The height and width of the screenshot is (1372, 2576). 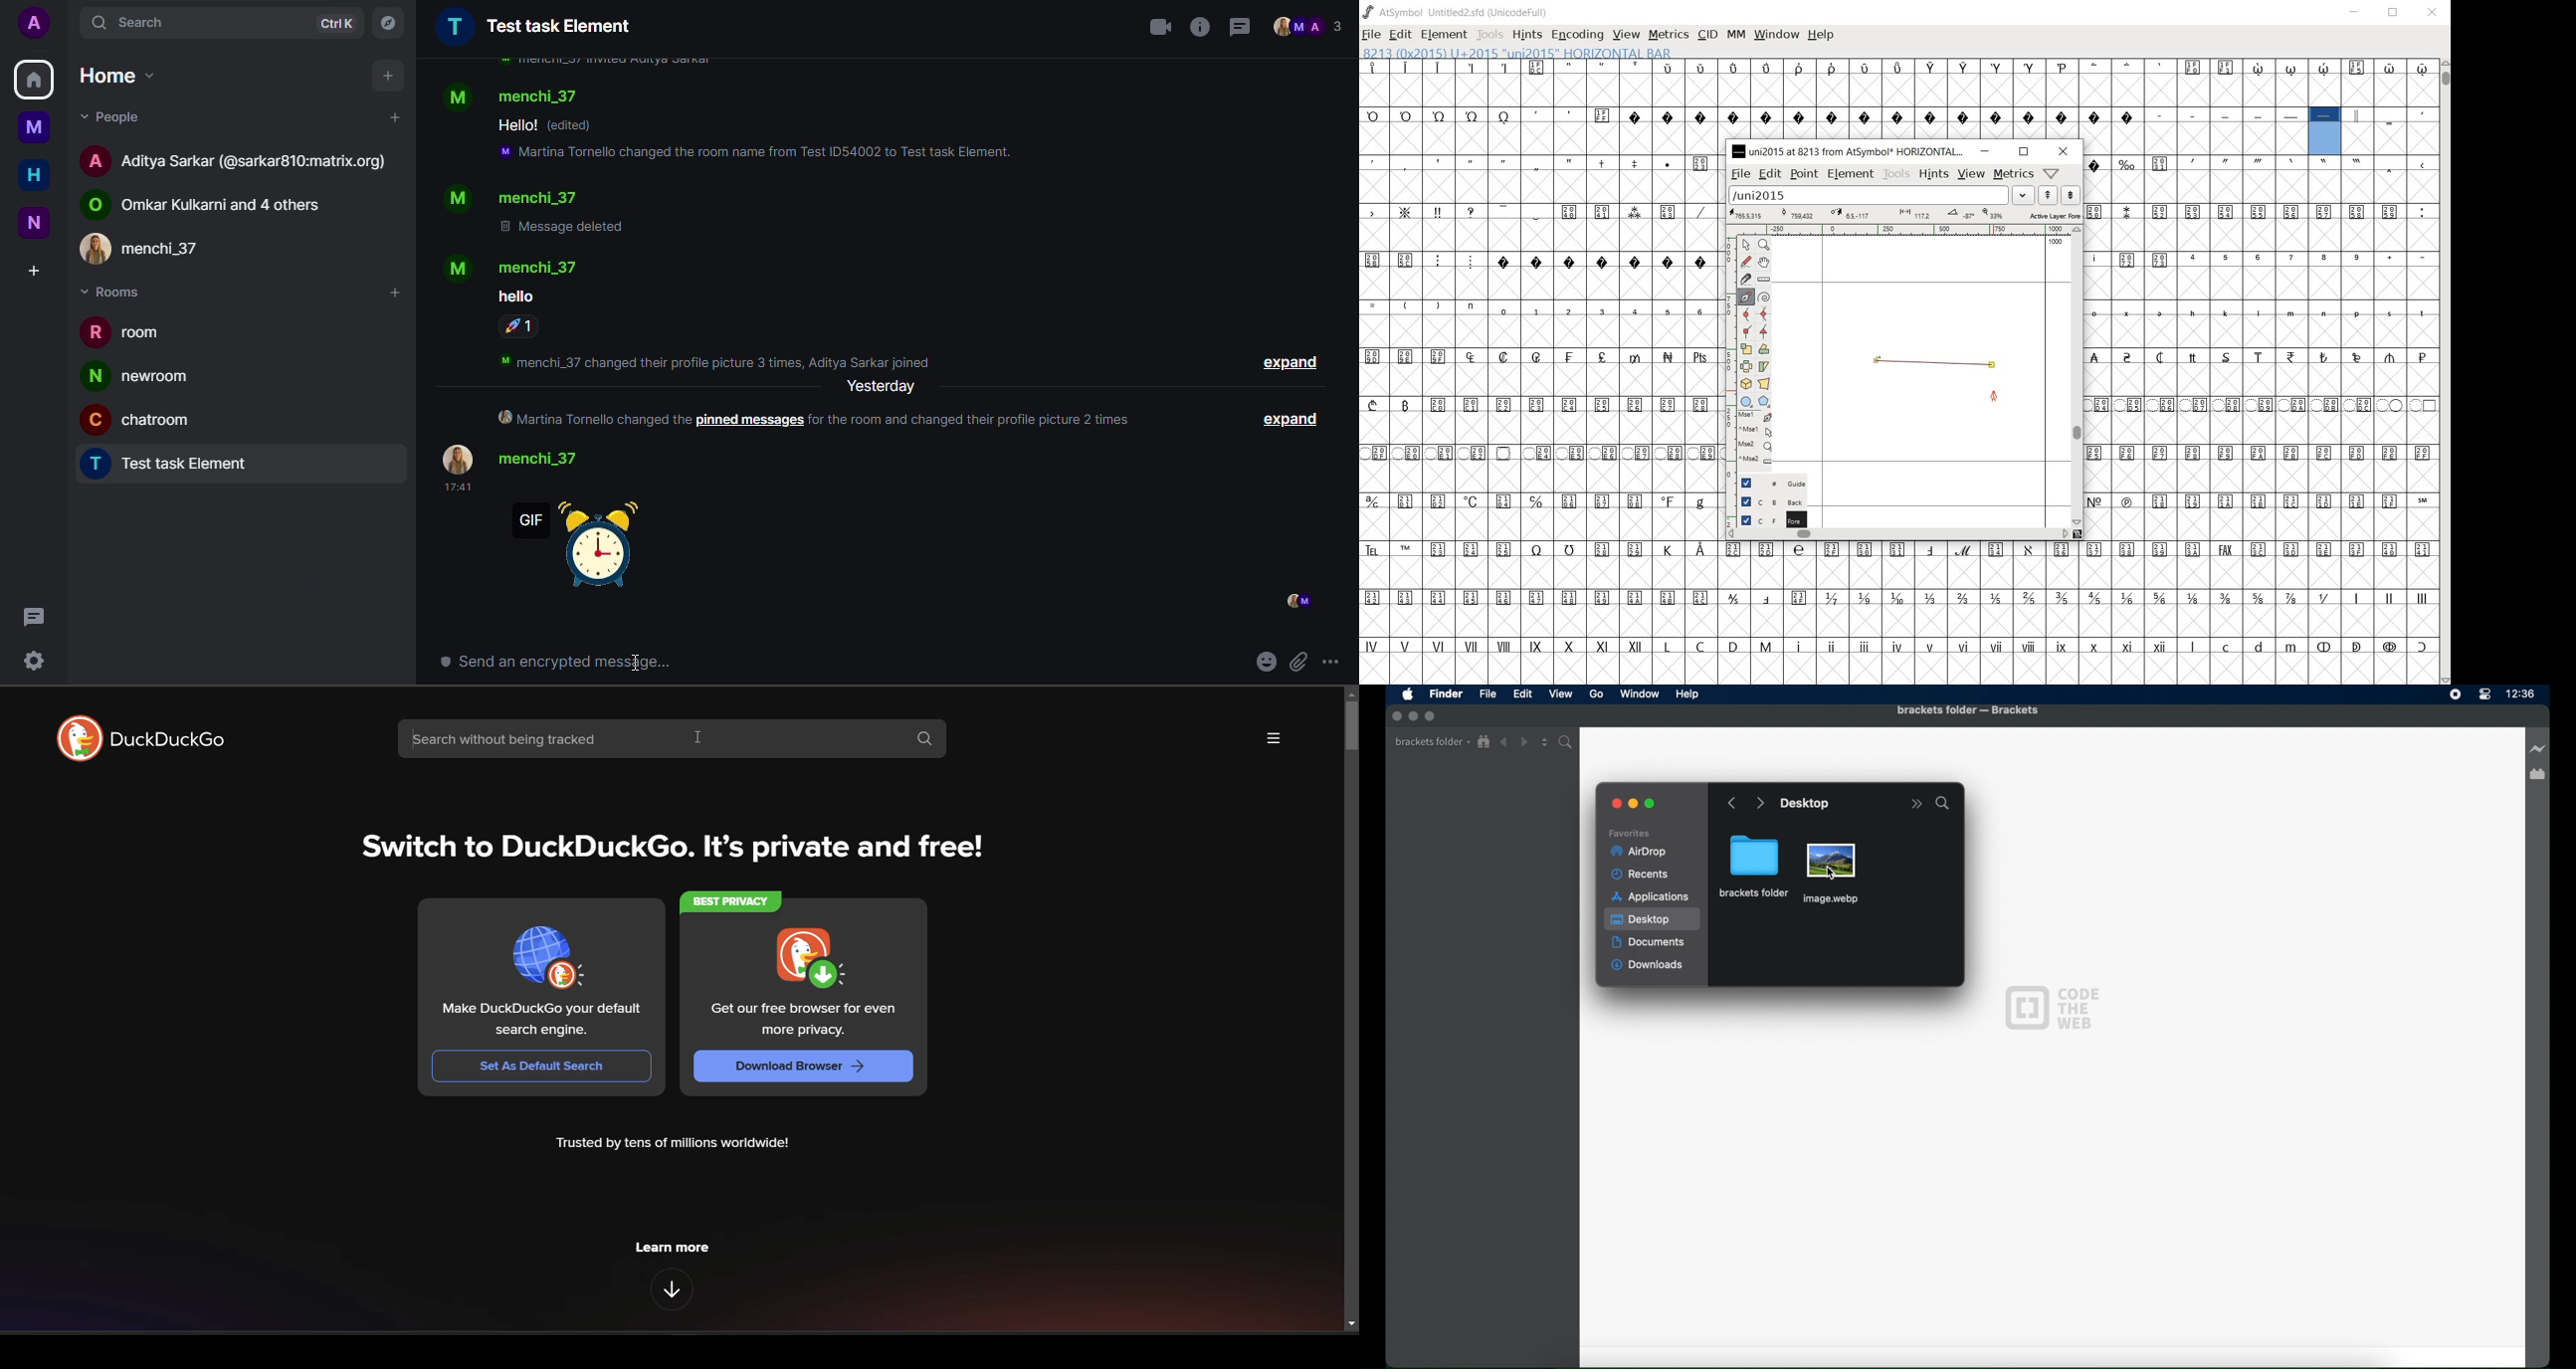 I want to click on CLOSE, so click(x=2434, y=15).